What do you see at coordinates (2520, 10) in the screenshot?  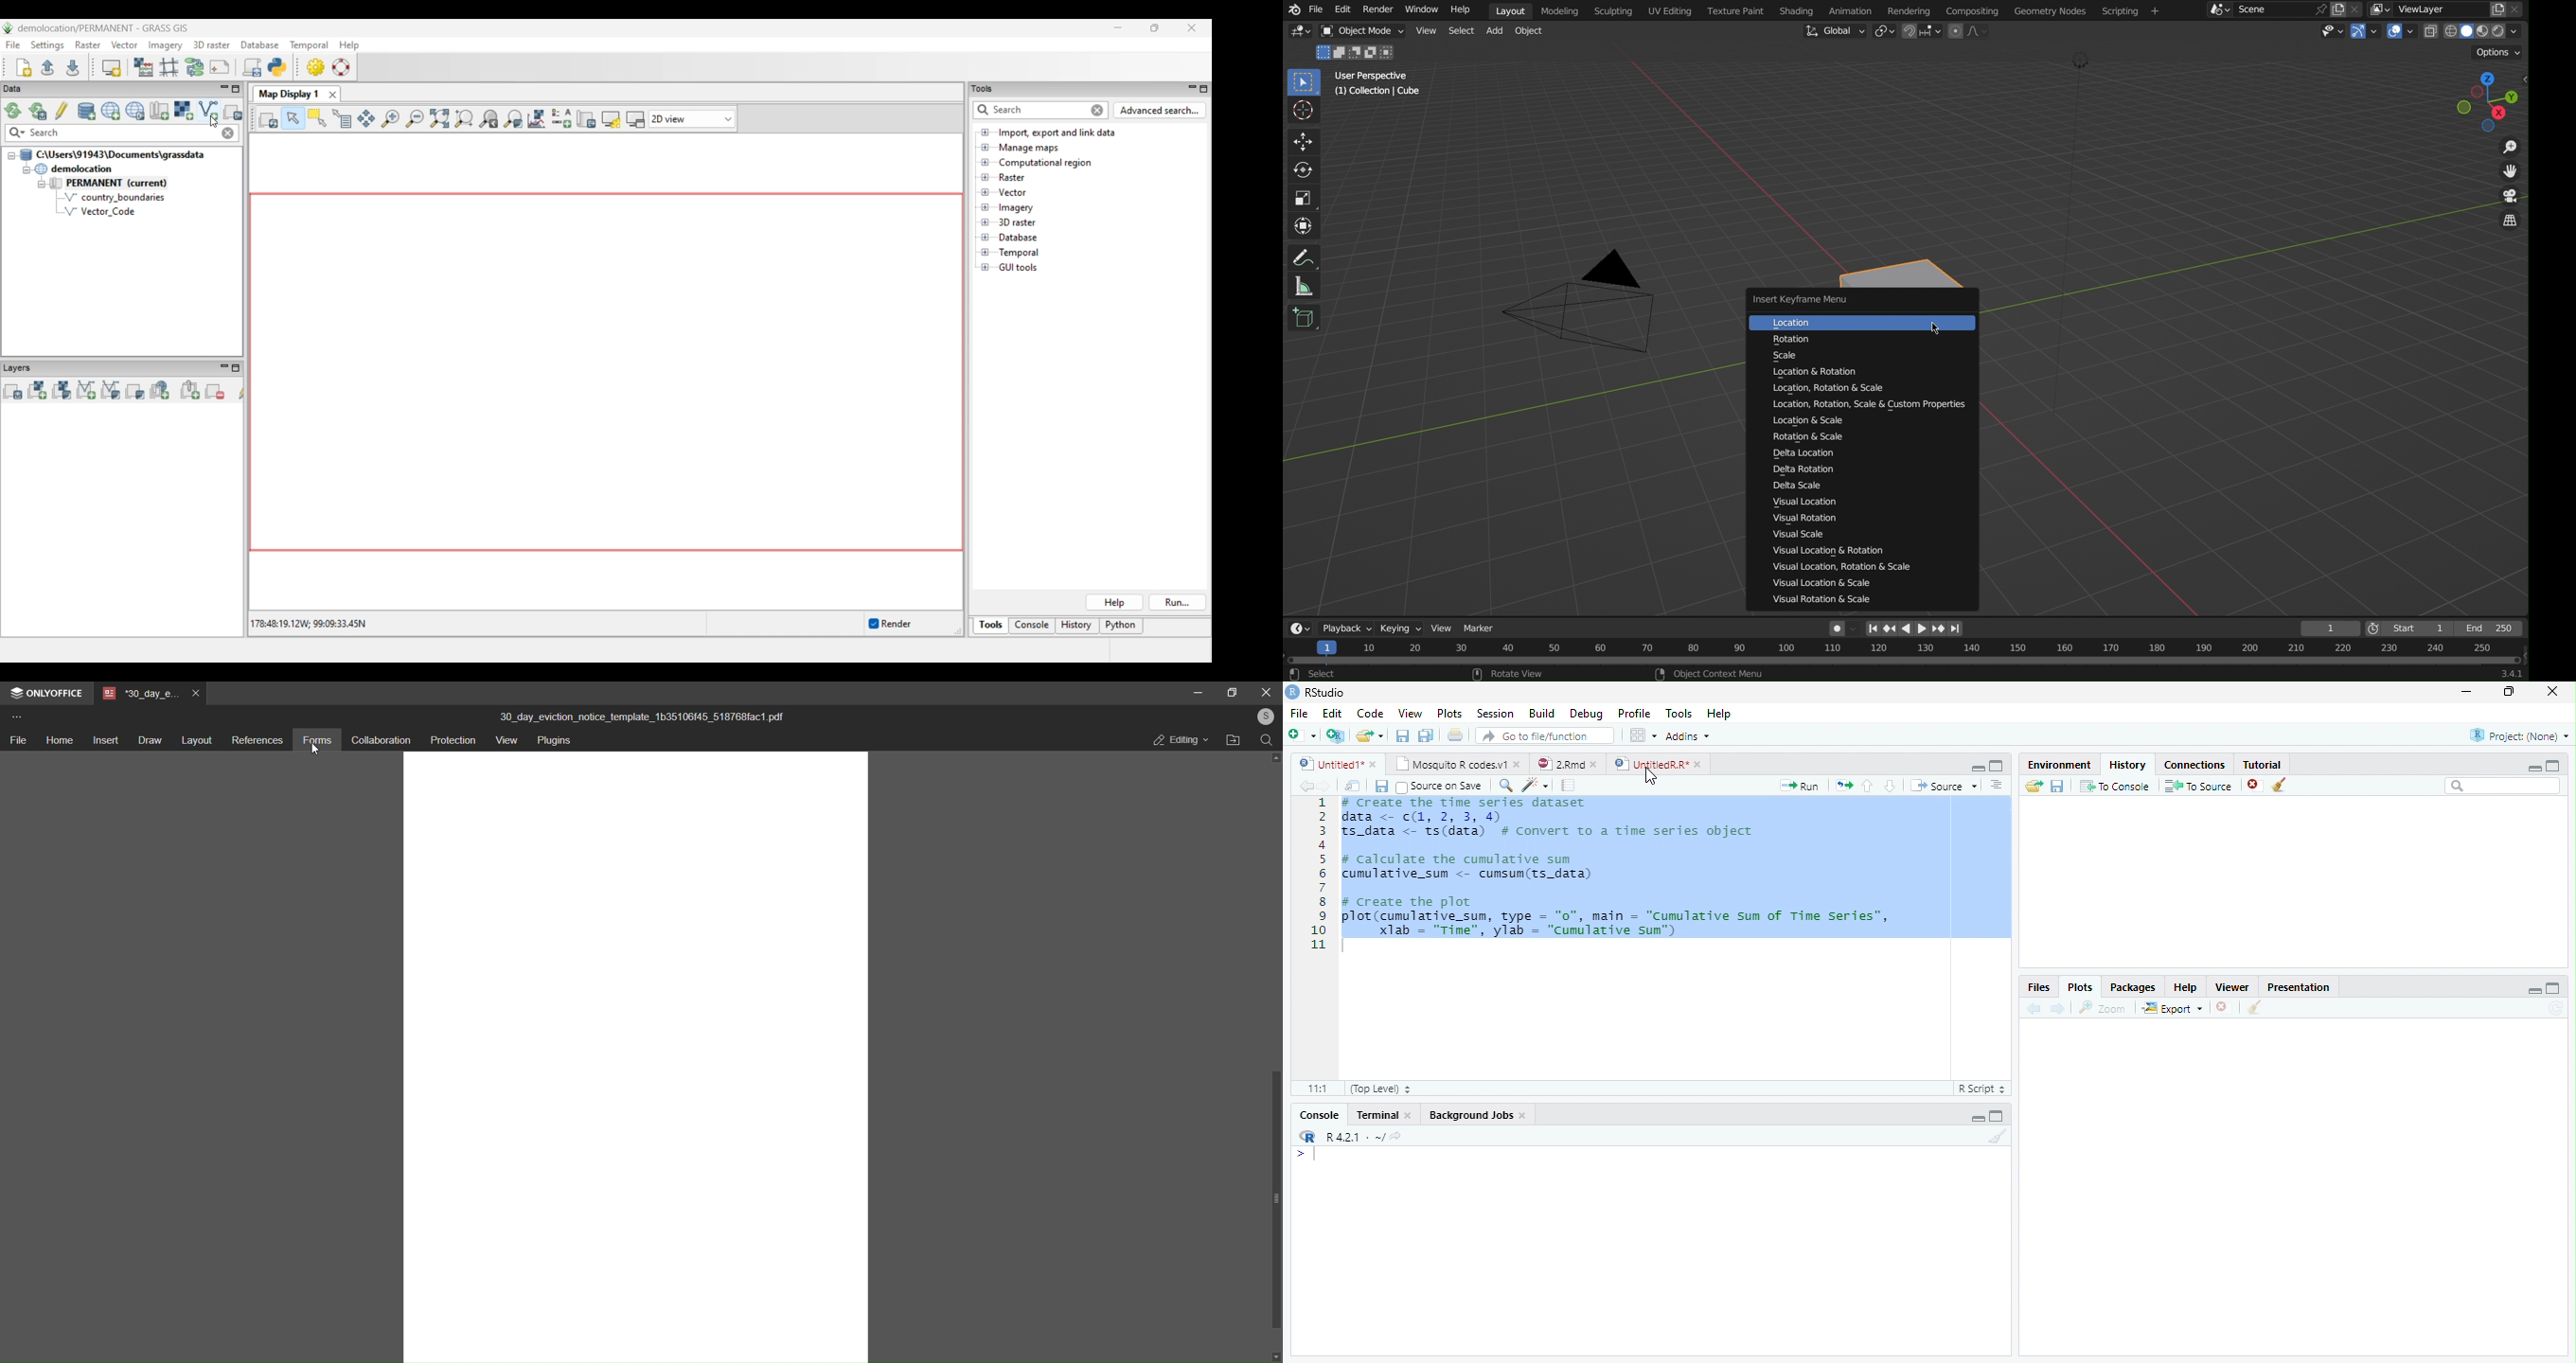 I see `Close` at bounding box center [2520, 10].